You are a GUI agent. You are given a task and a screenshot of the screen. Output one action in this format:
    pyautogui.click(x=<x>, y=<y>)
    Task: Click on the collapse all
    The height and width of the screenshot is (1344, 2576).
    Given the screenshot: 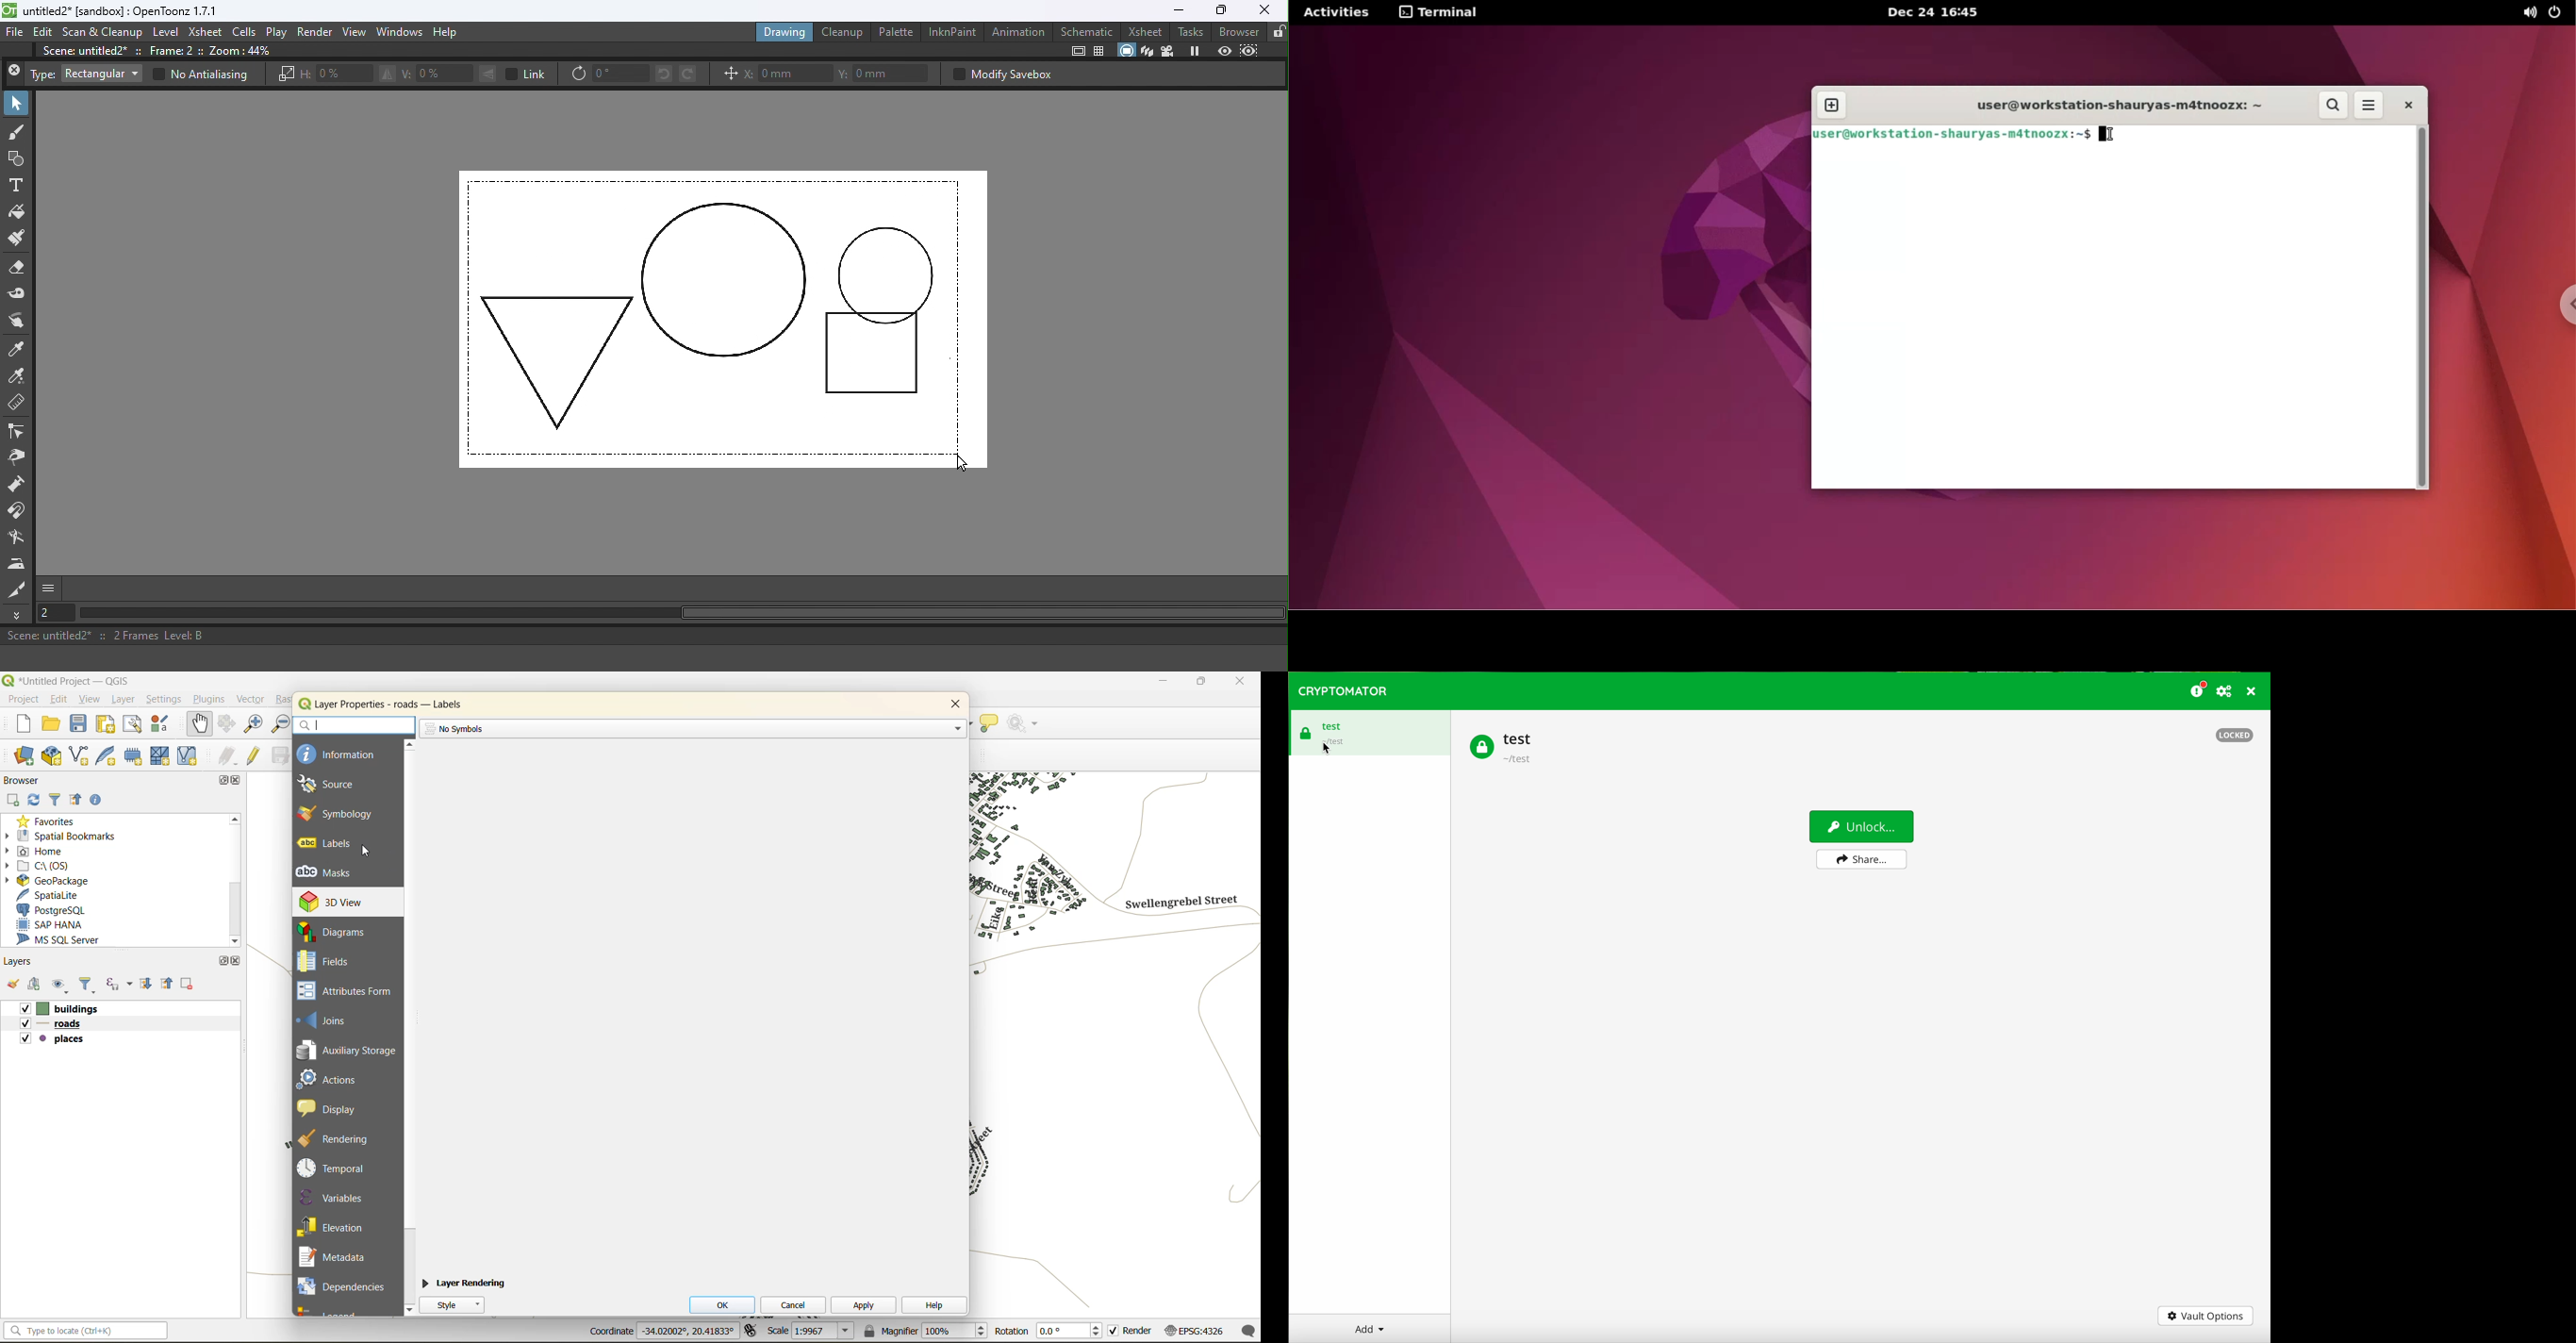 What is the action you would take?
    pyautogui.click(x=76, y=799)
    